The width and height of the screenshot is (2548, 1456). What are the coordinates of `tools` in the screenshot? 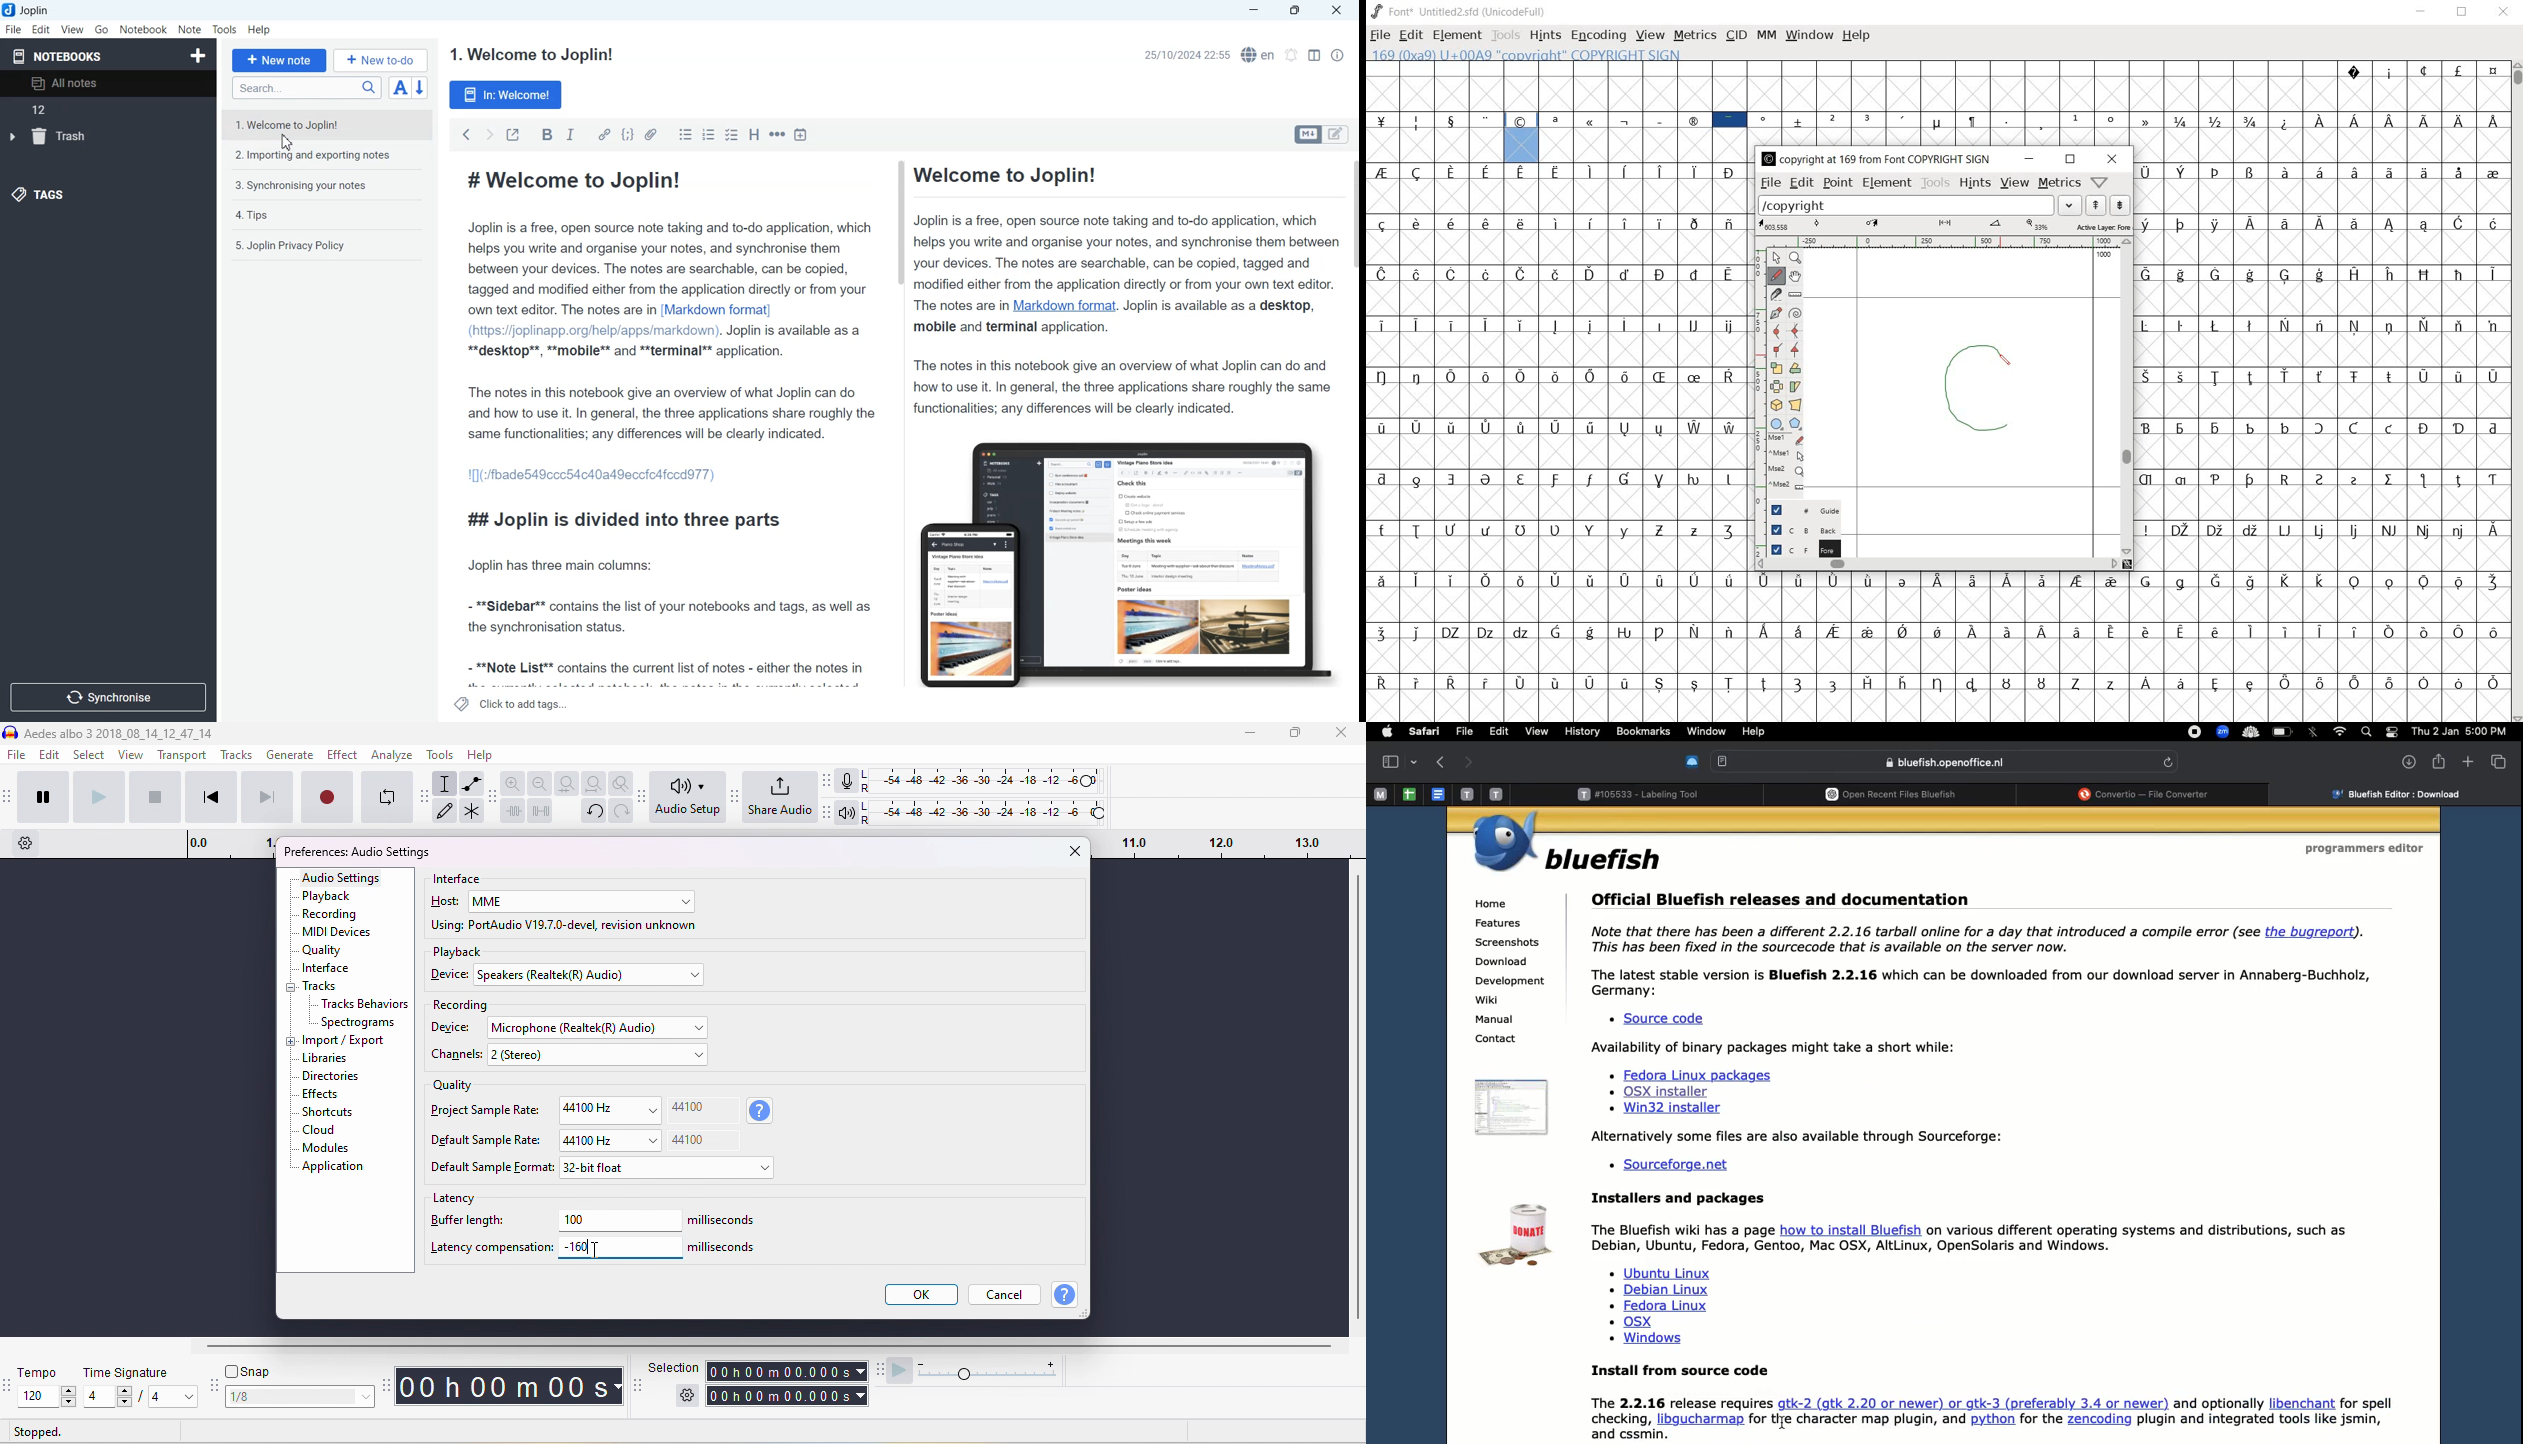 It's located at (441, 754).